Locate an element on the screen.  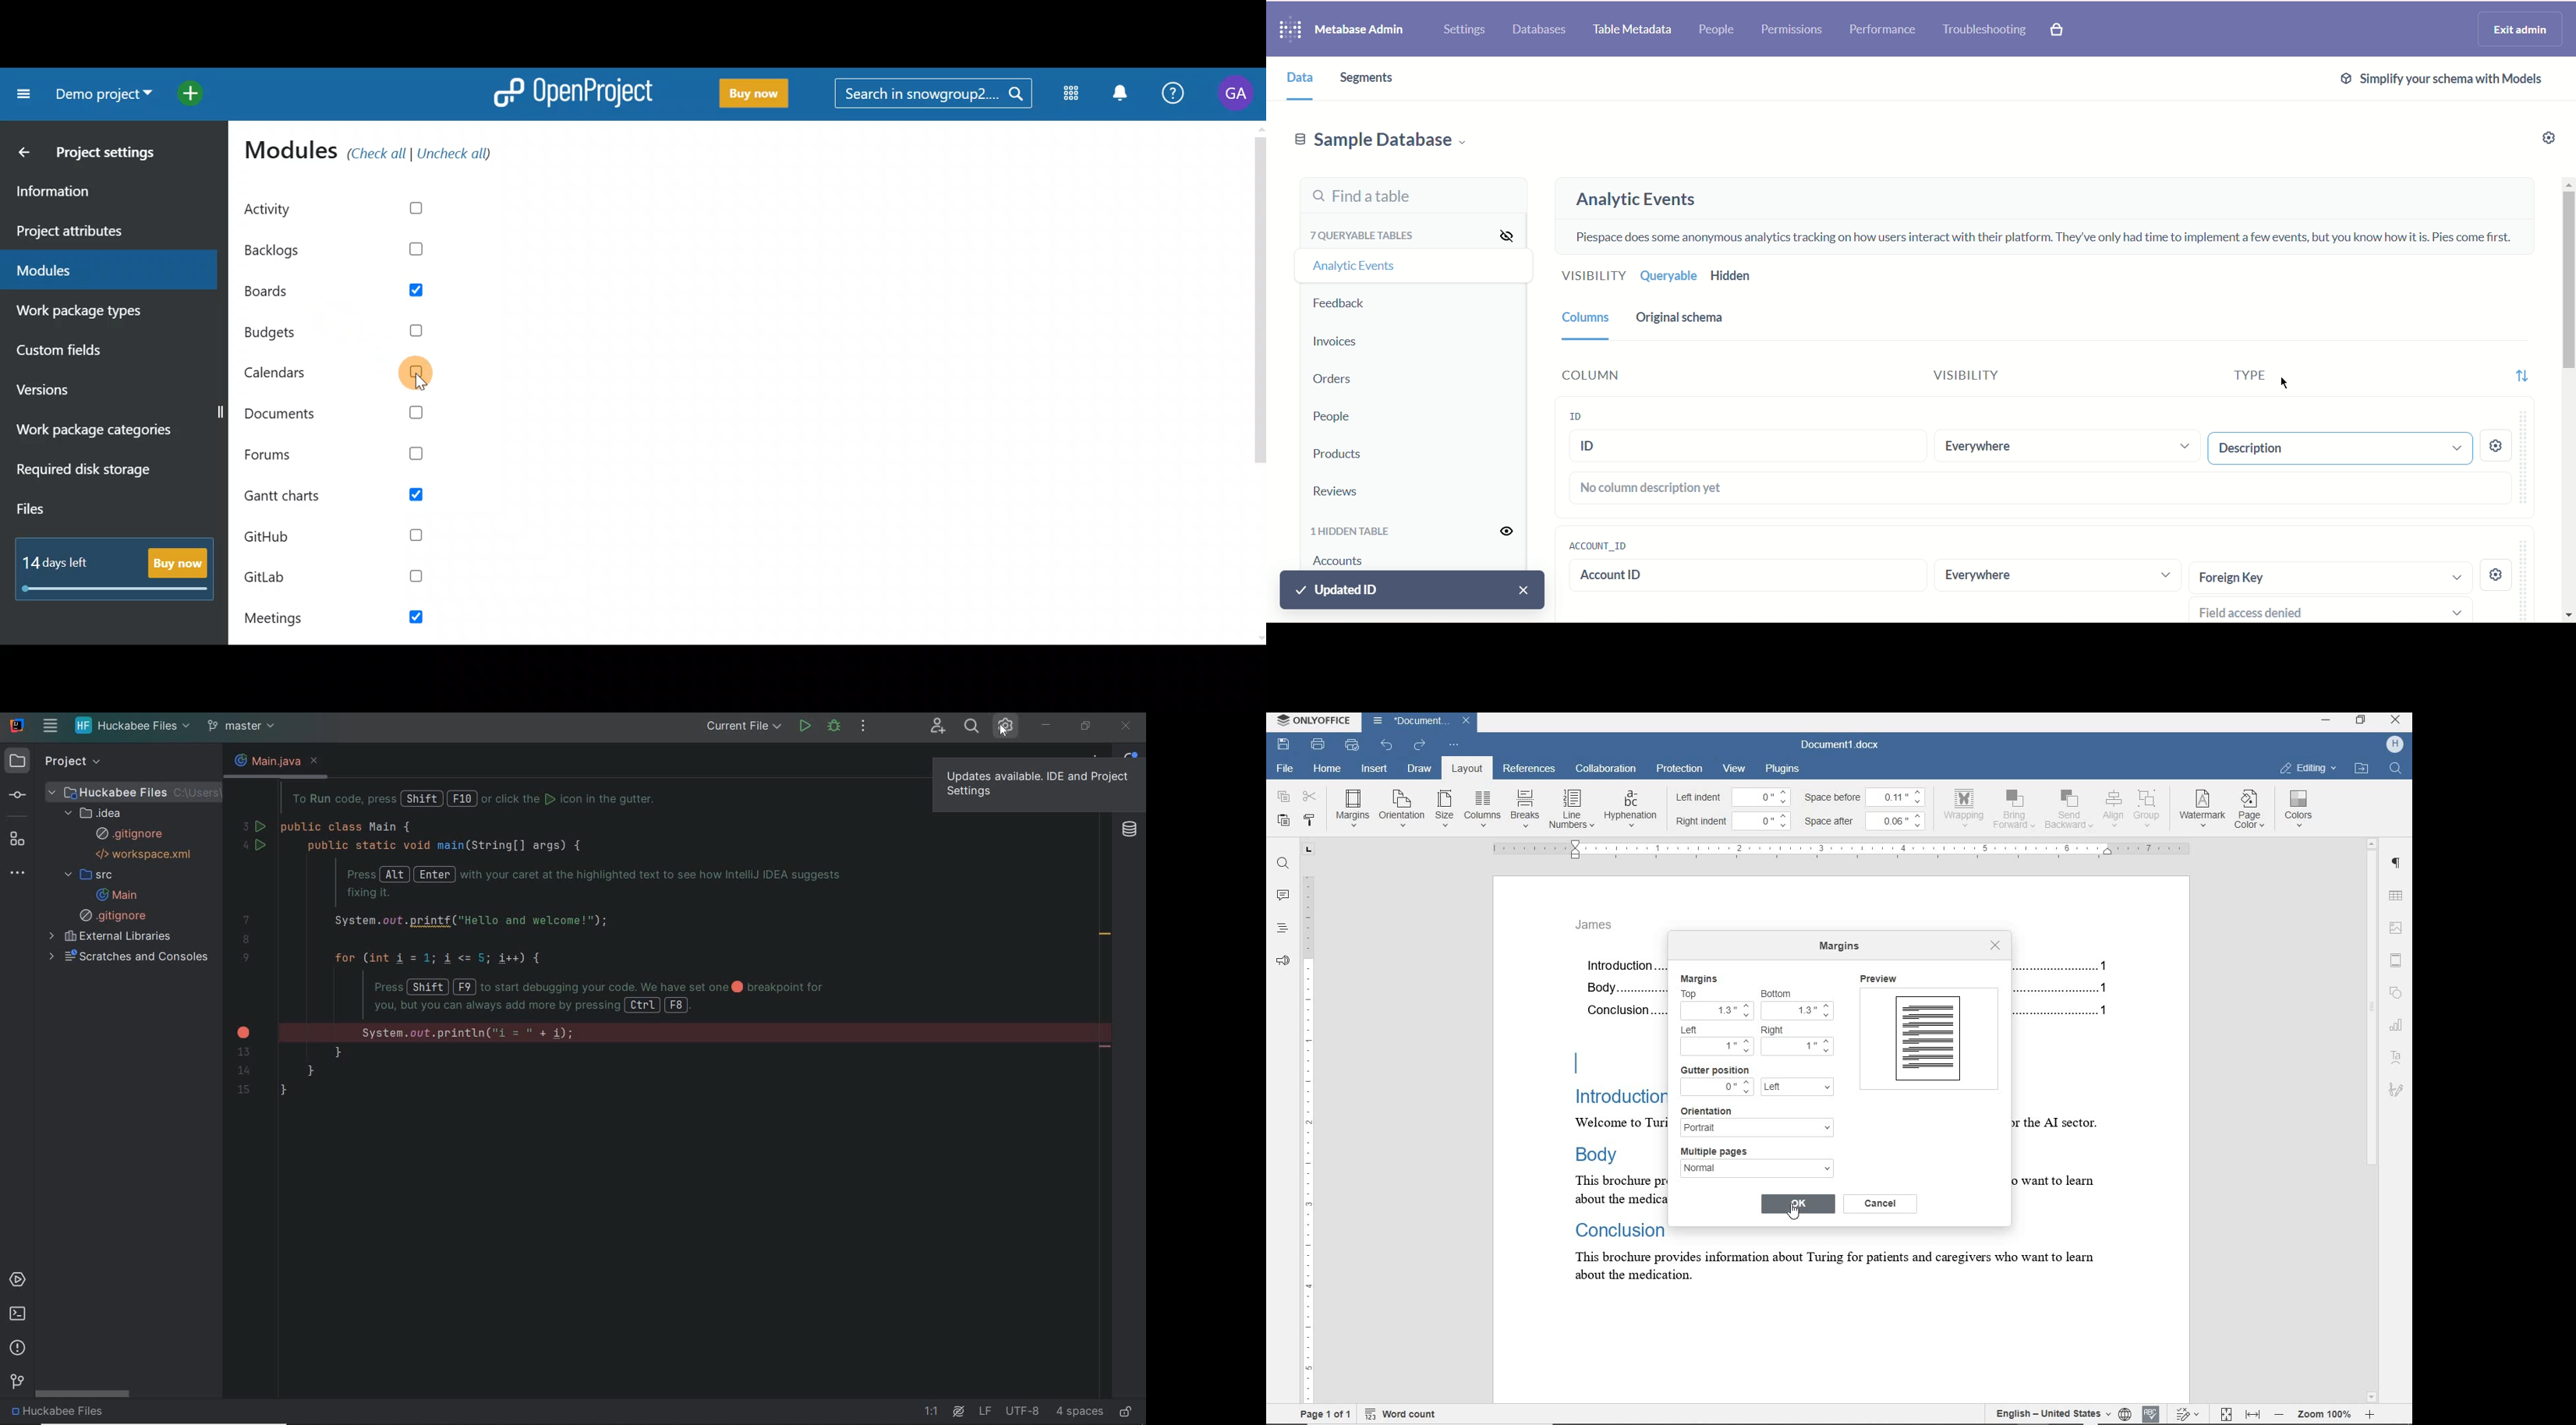
Git is located at coordinates (16, 1383).